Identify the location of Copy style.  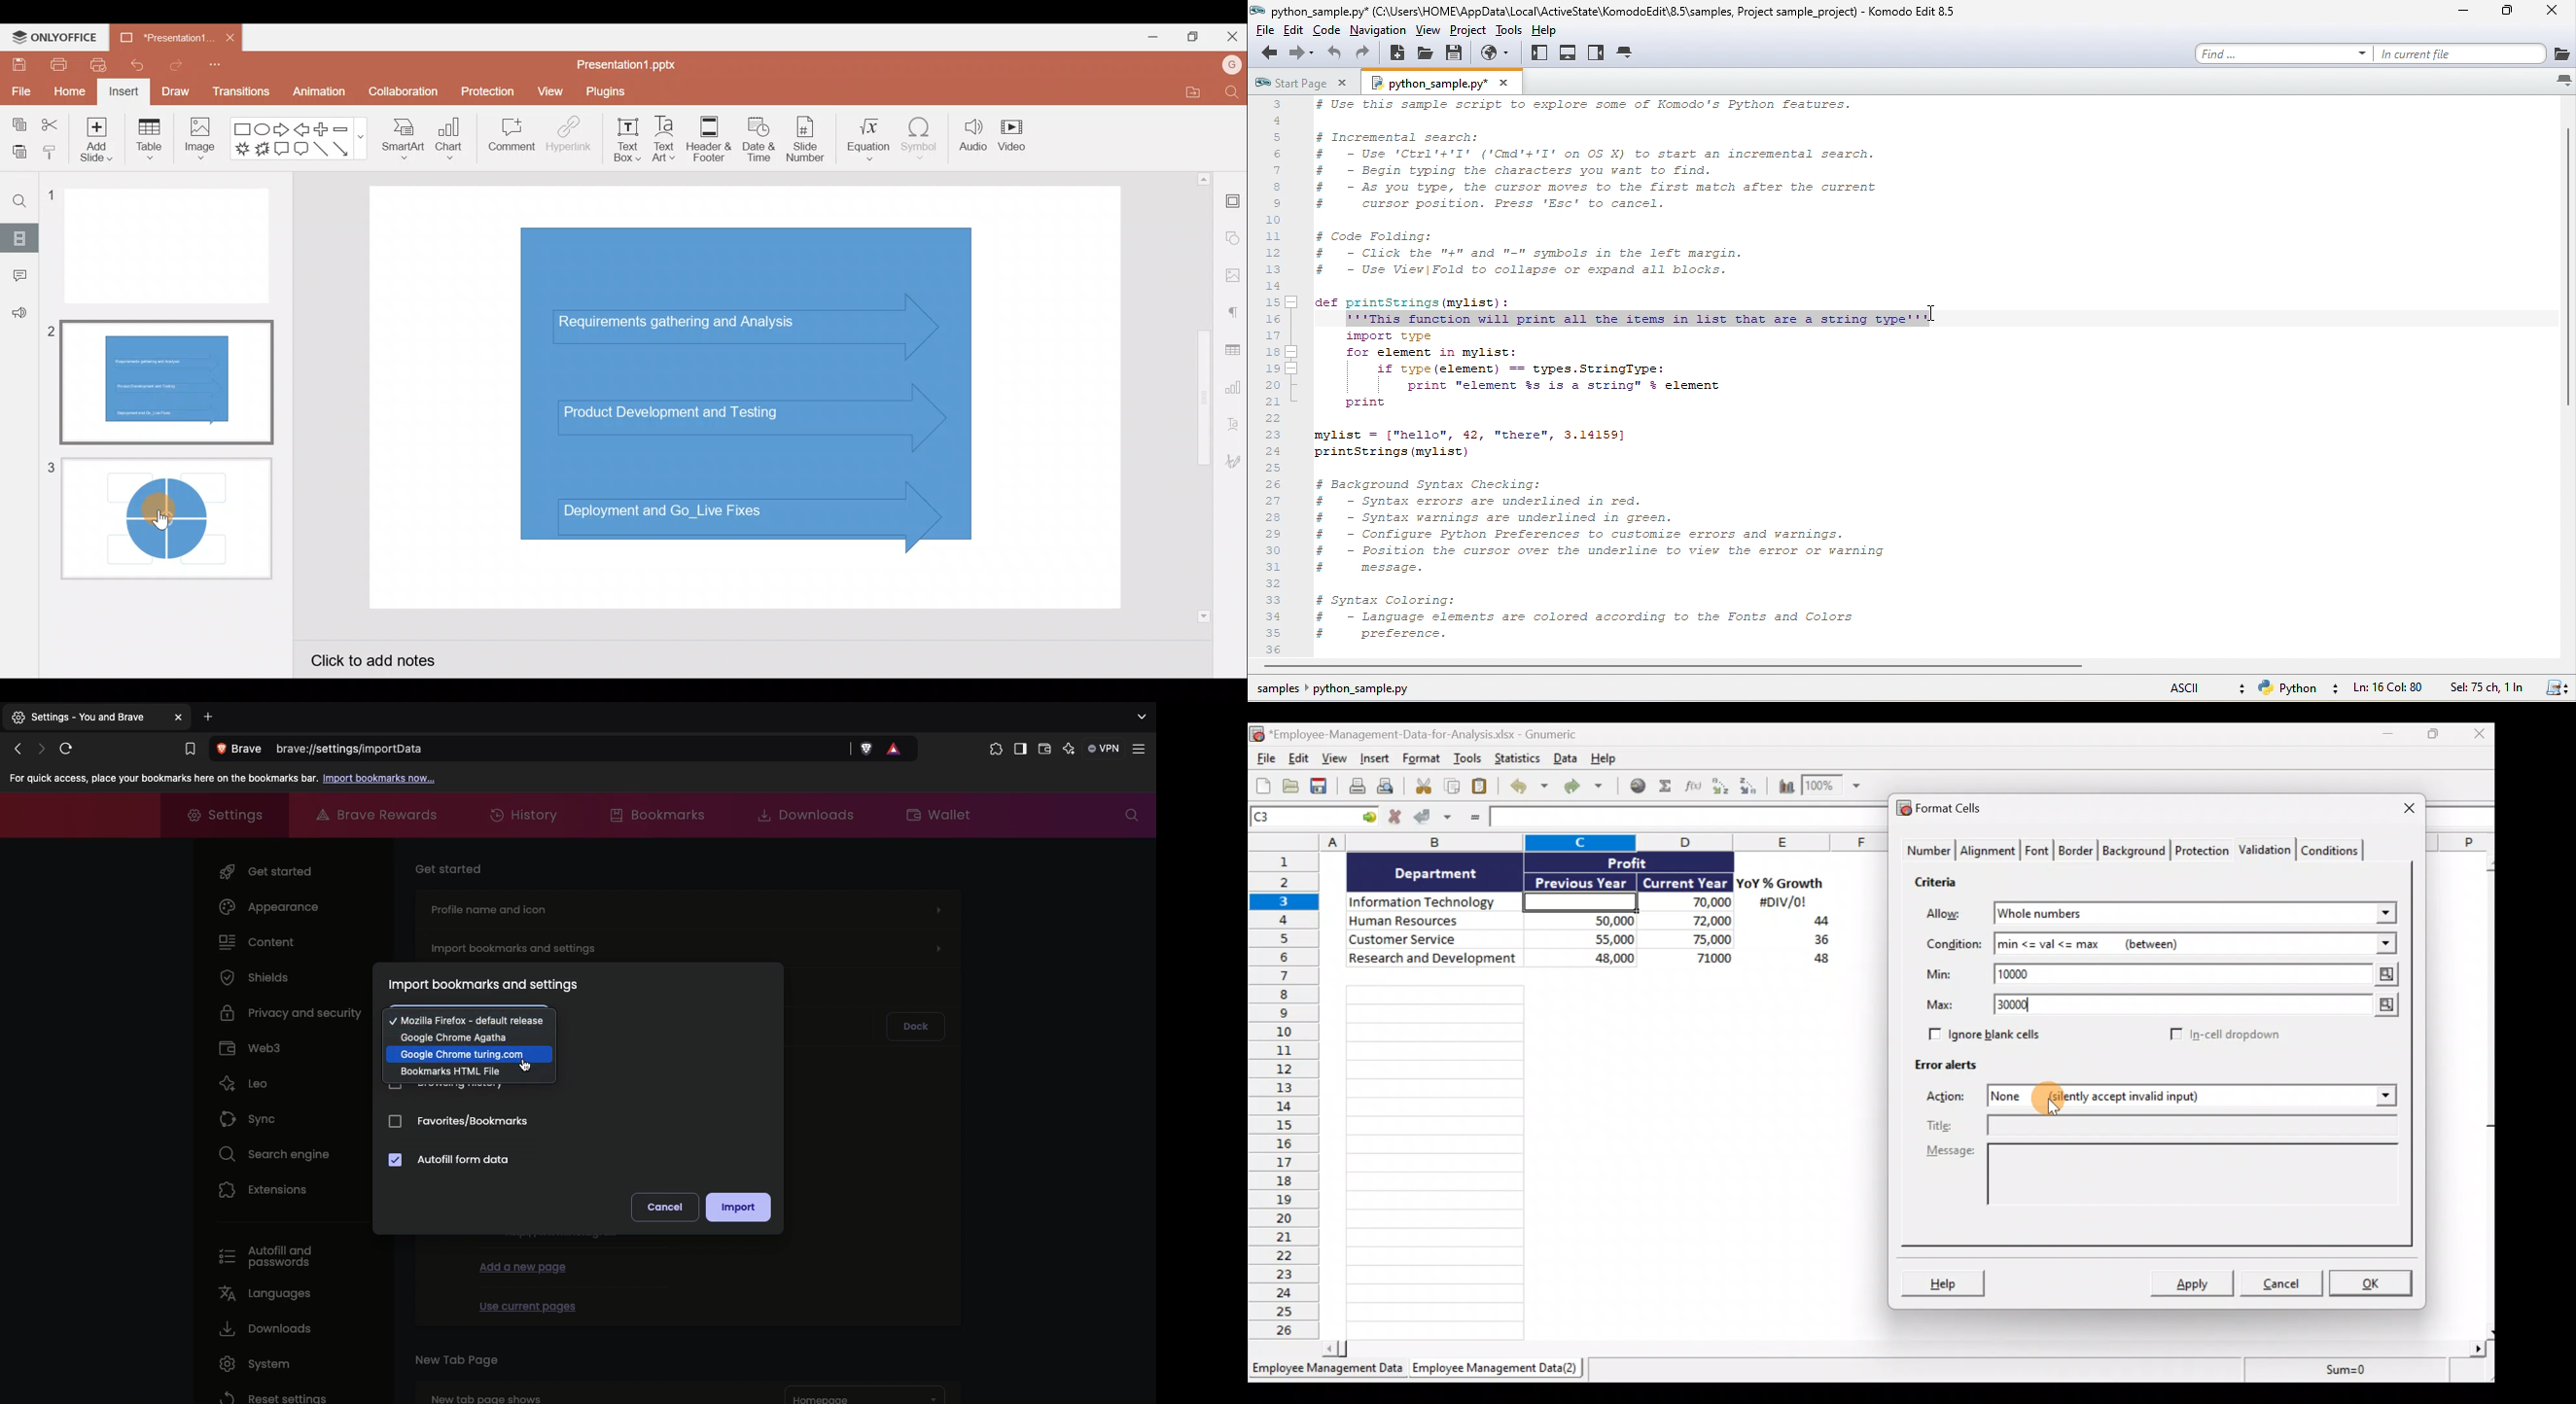
(51, 151).